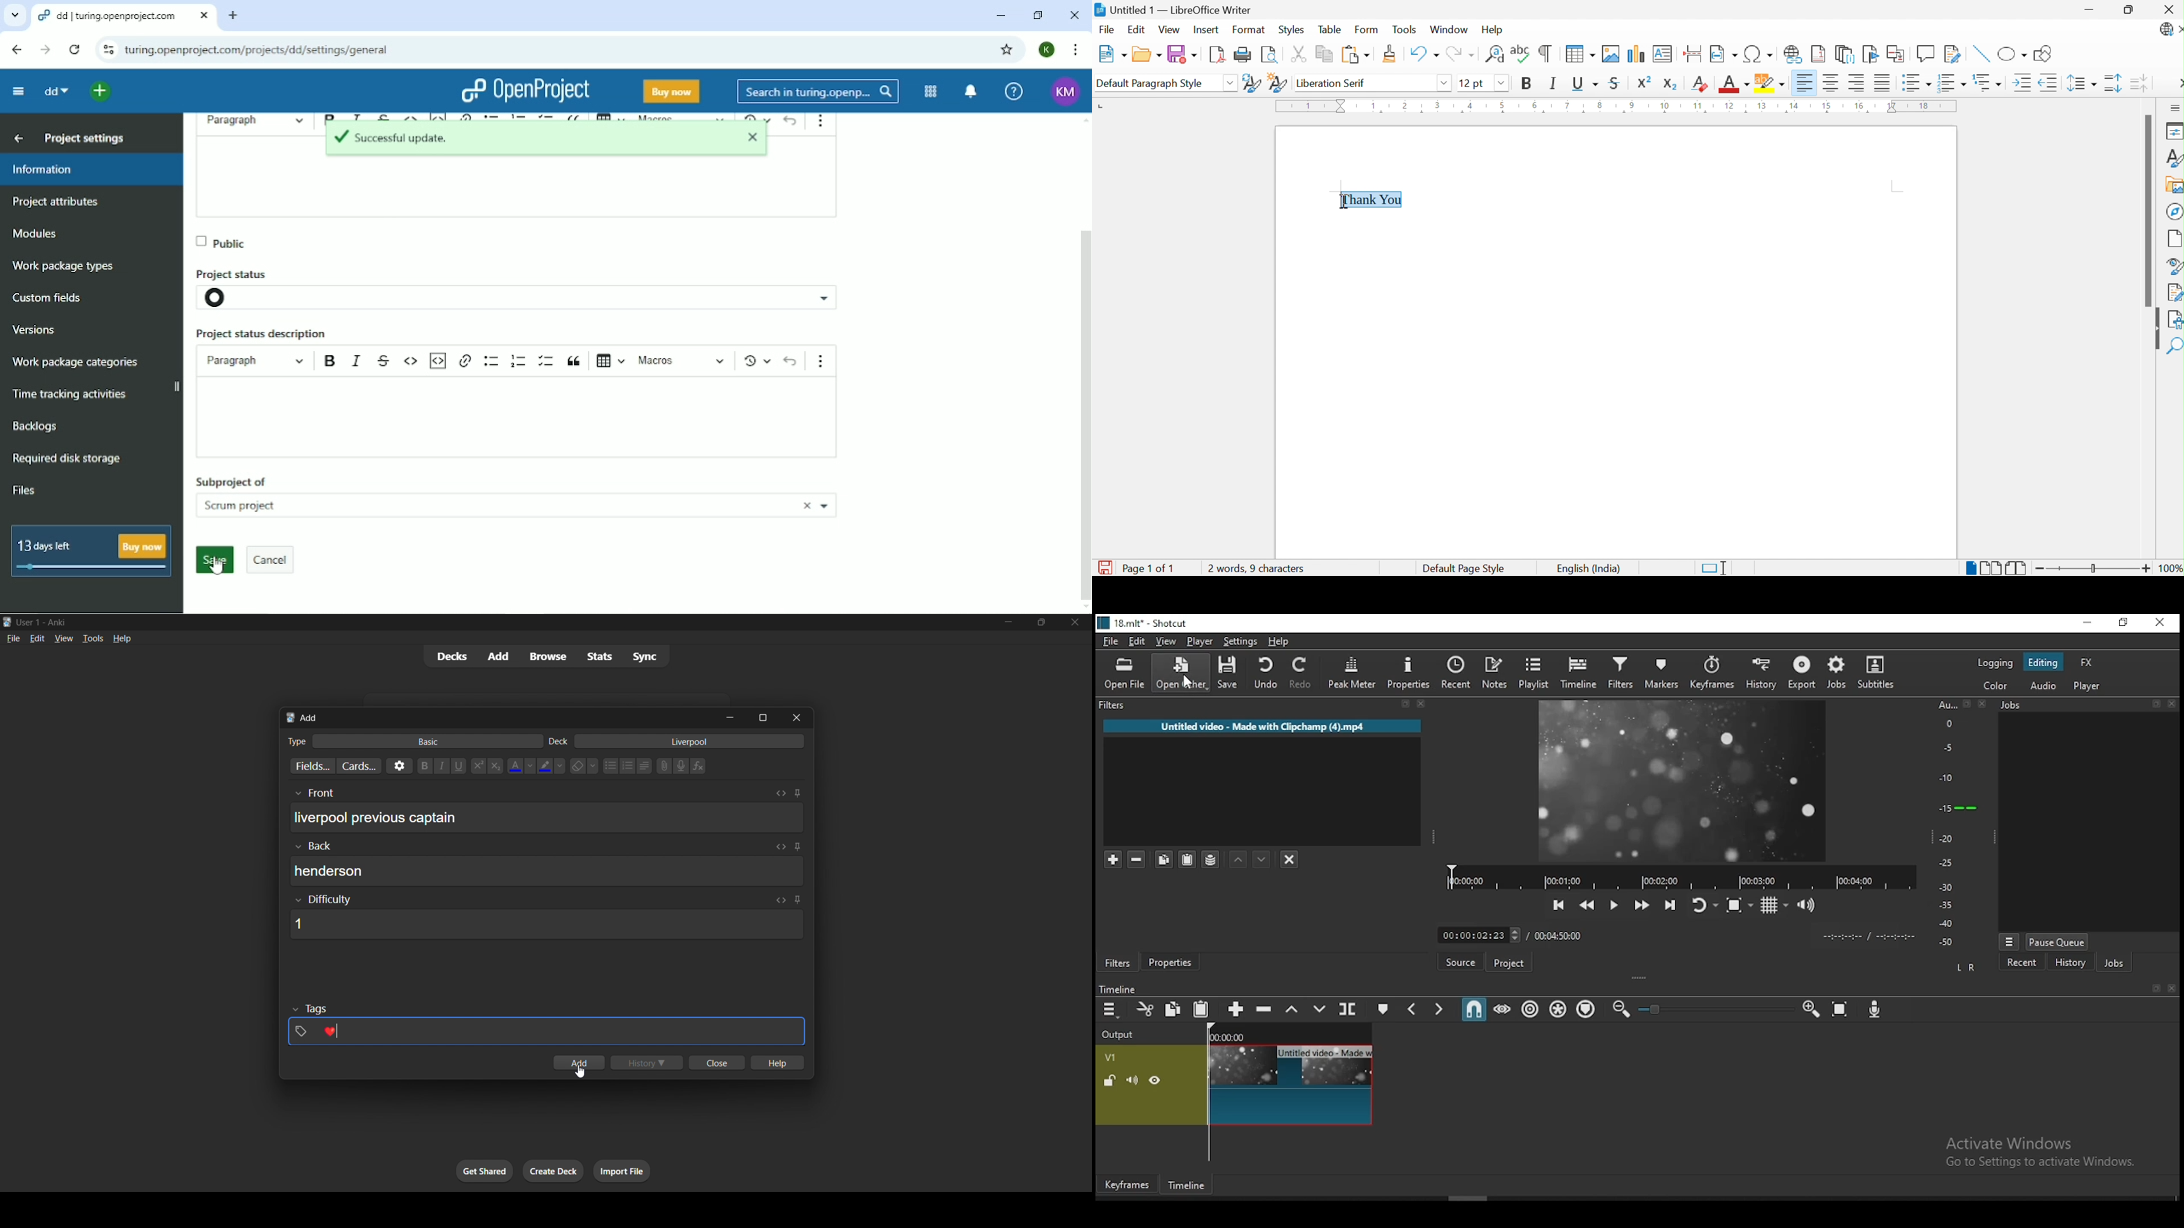 The image size is (2184, 1232). What do you see at coordinates (92, 552) in the screenshot?
I see `13 days left buy now` at bounding box center [92, 552].